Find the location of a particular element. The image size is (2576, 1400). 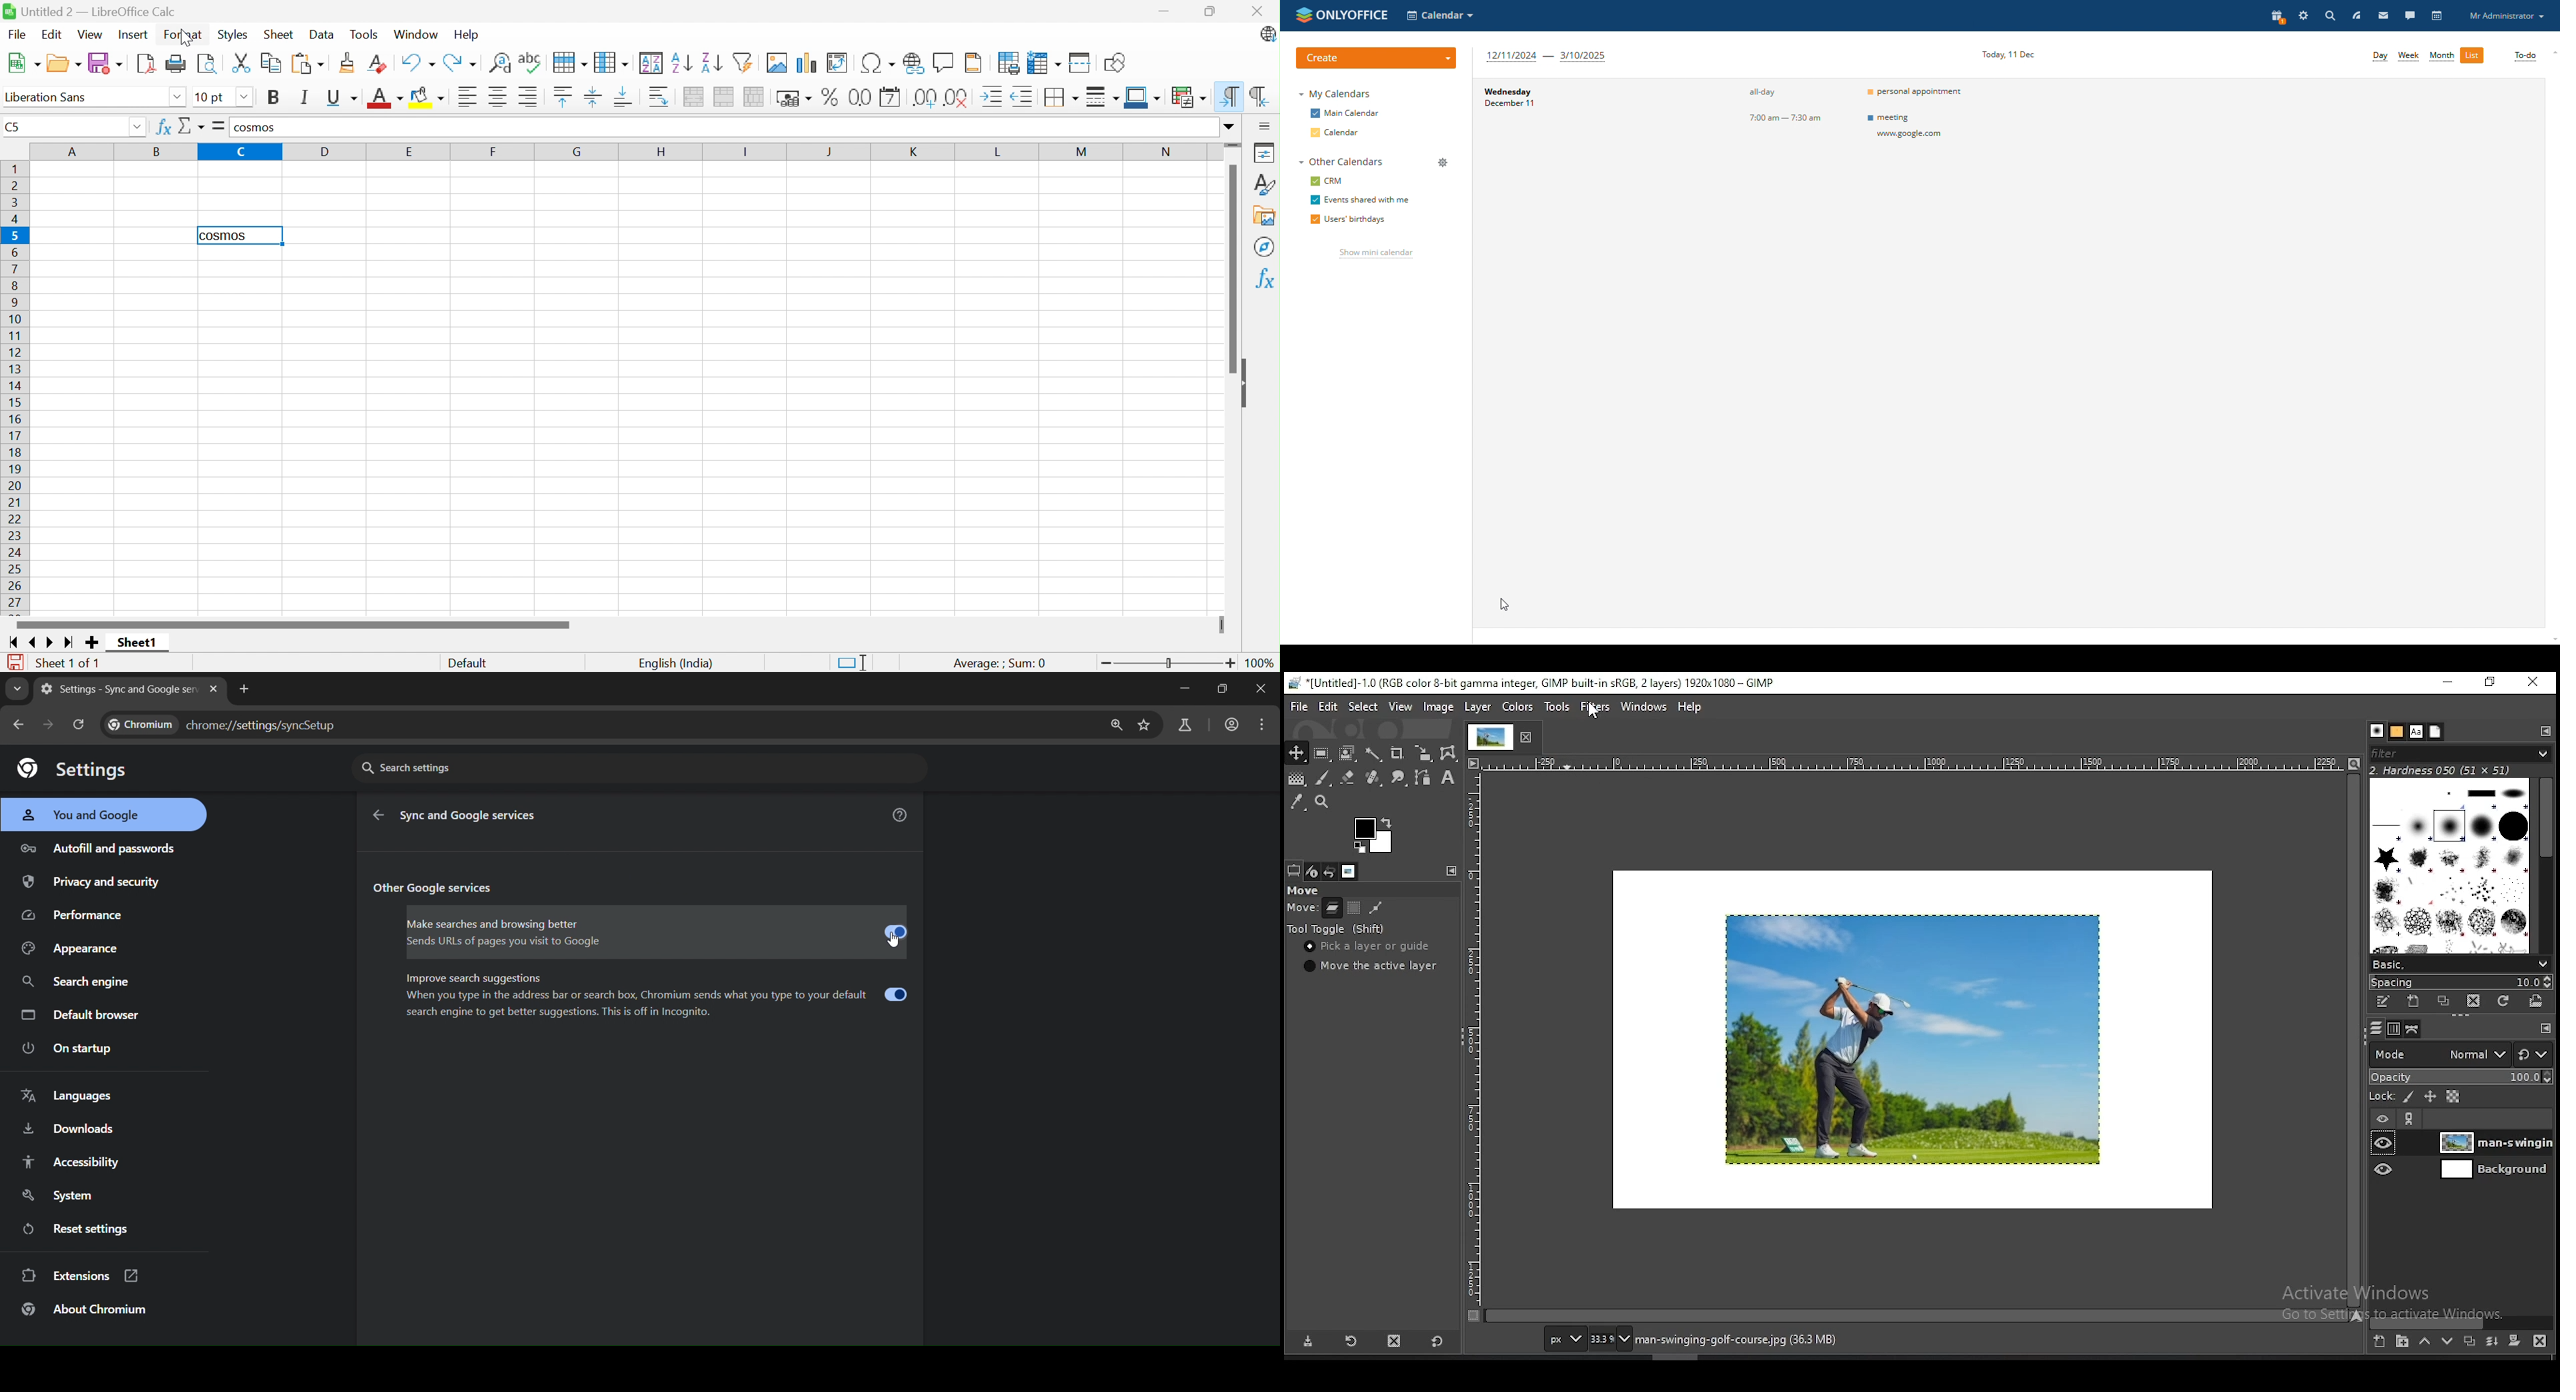

cosmos is located at coordinates (222, 237).